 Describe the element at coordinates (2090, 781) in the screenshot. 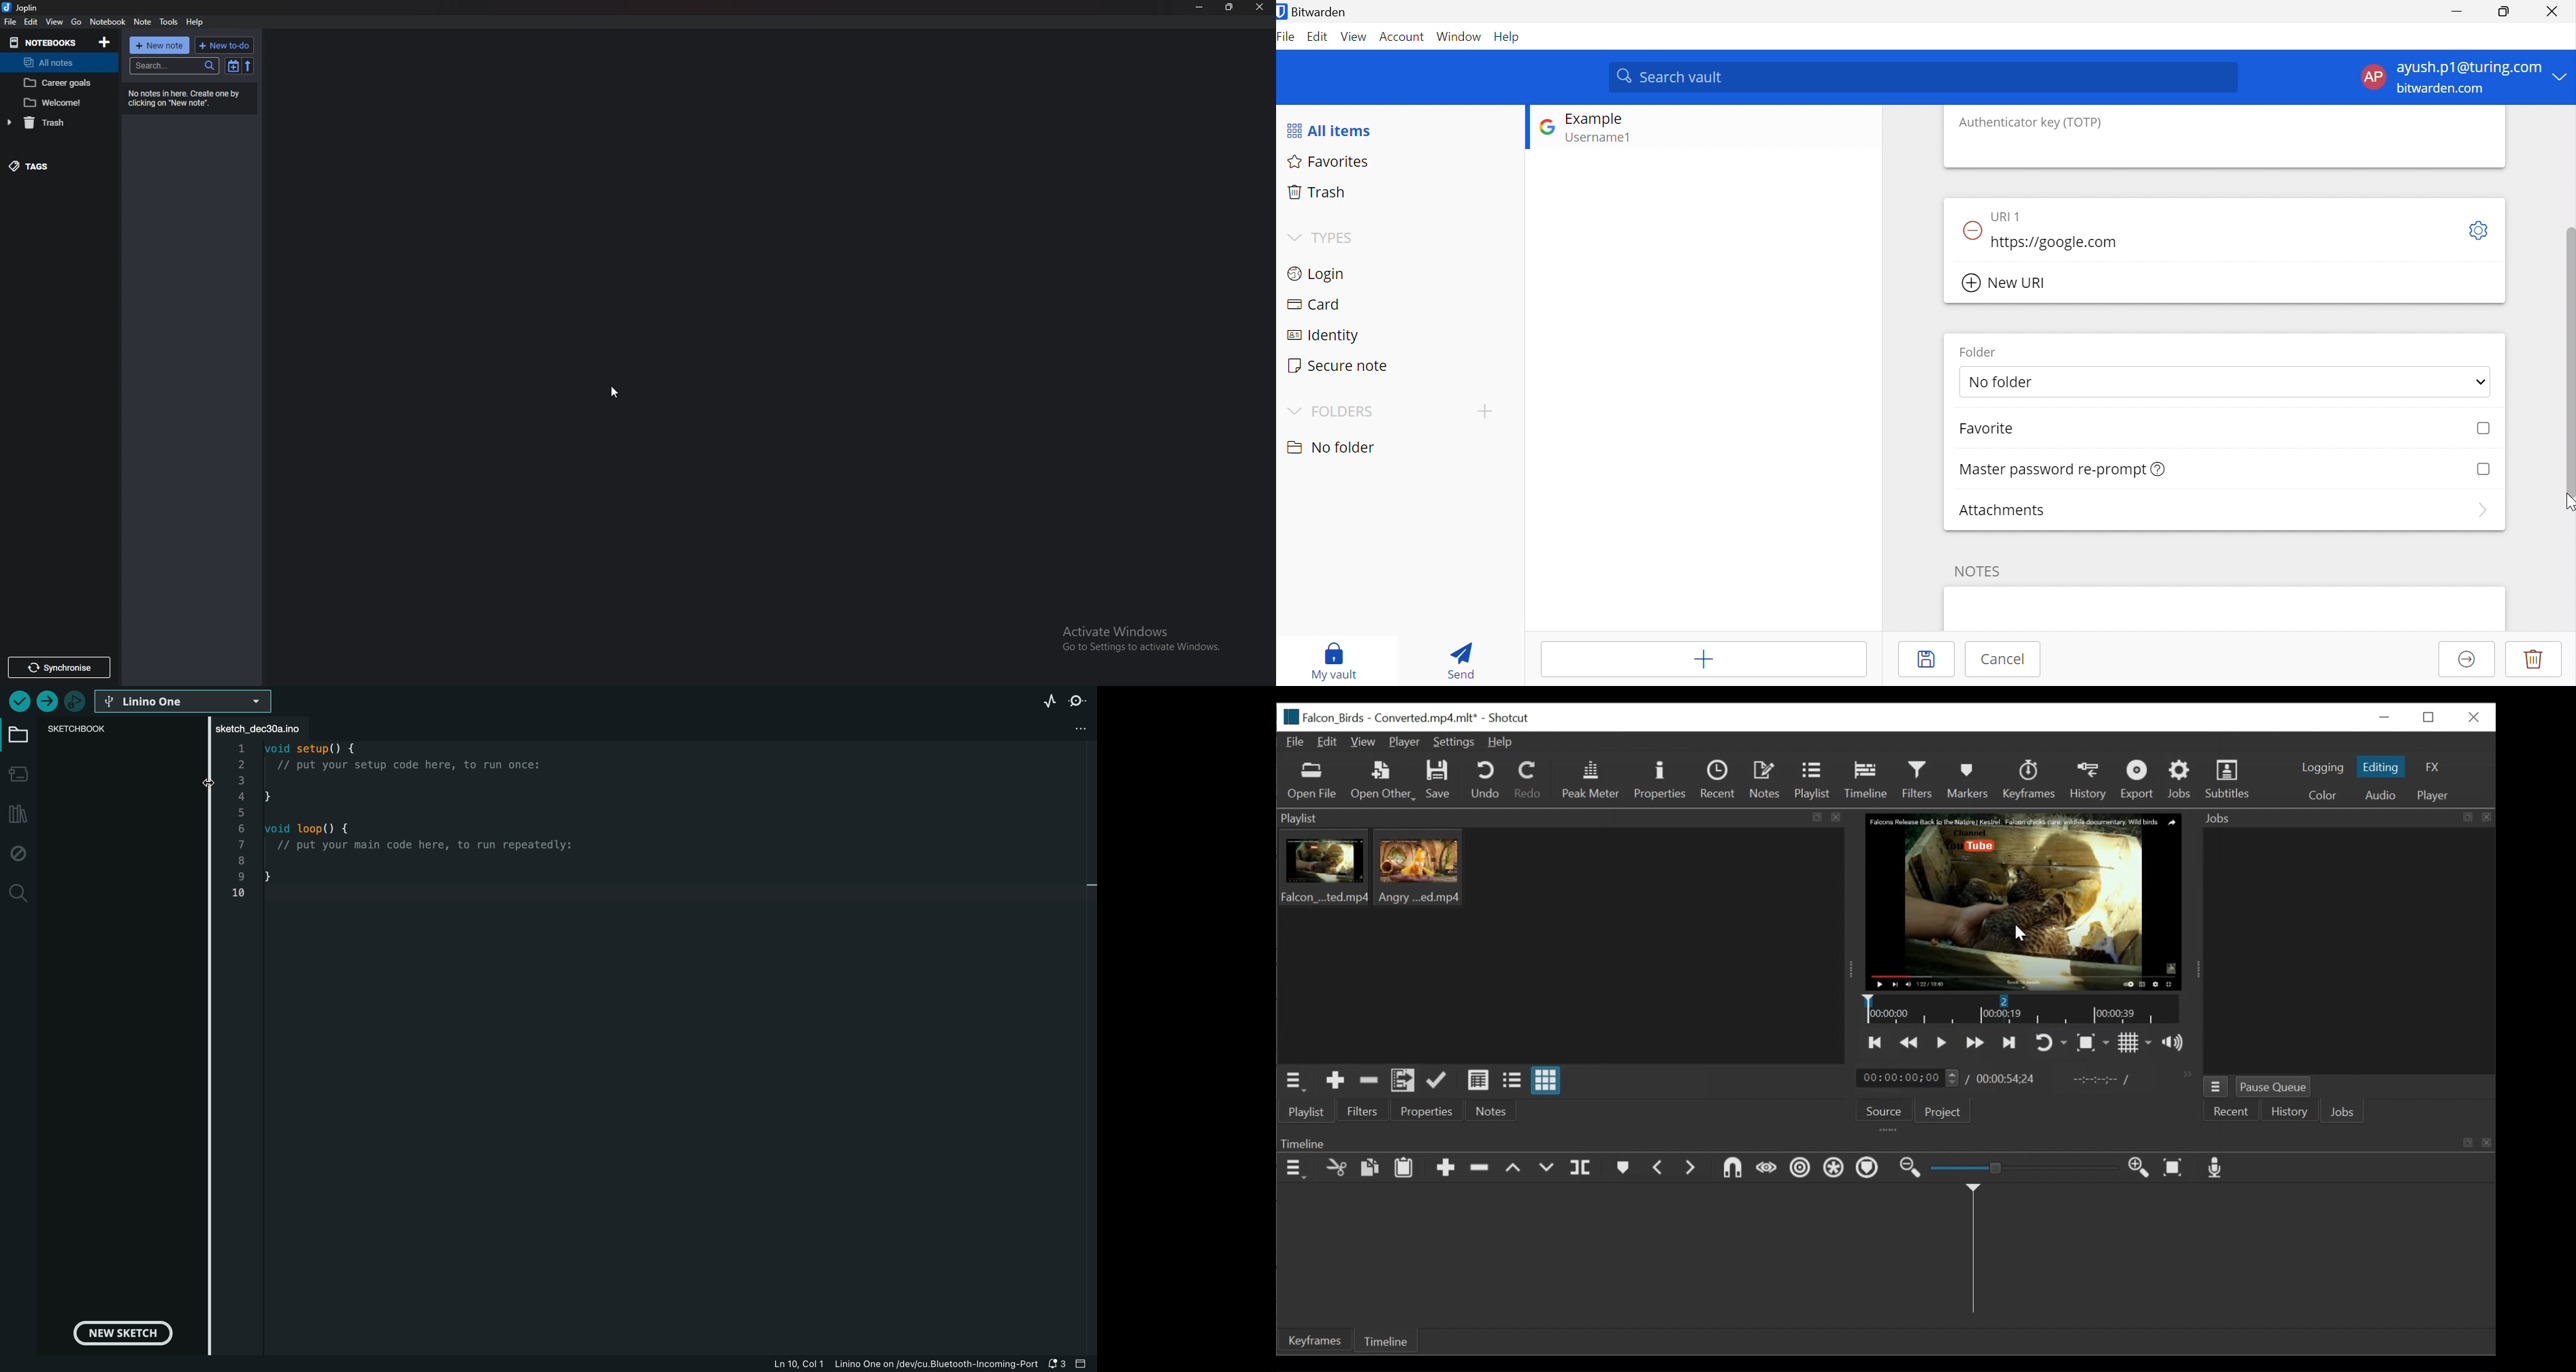

I see `History` at that location.